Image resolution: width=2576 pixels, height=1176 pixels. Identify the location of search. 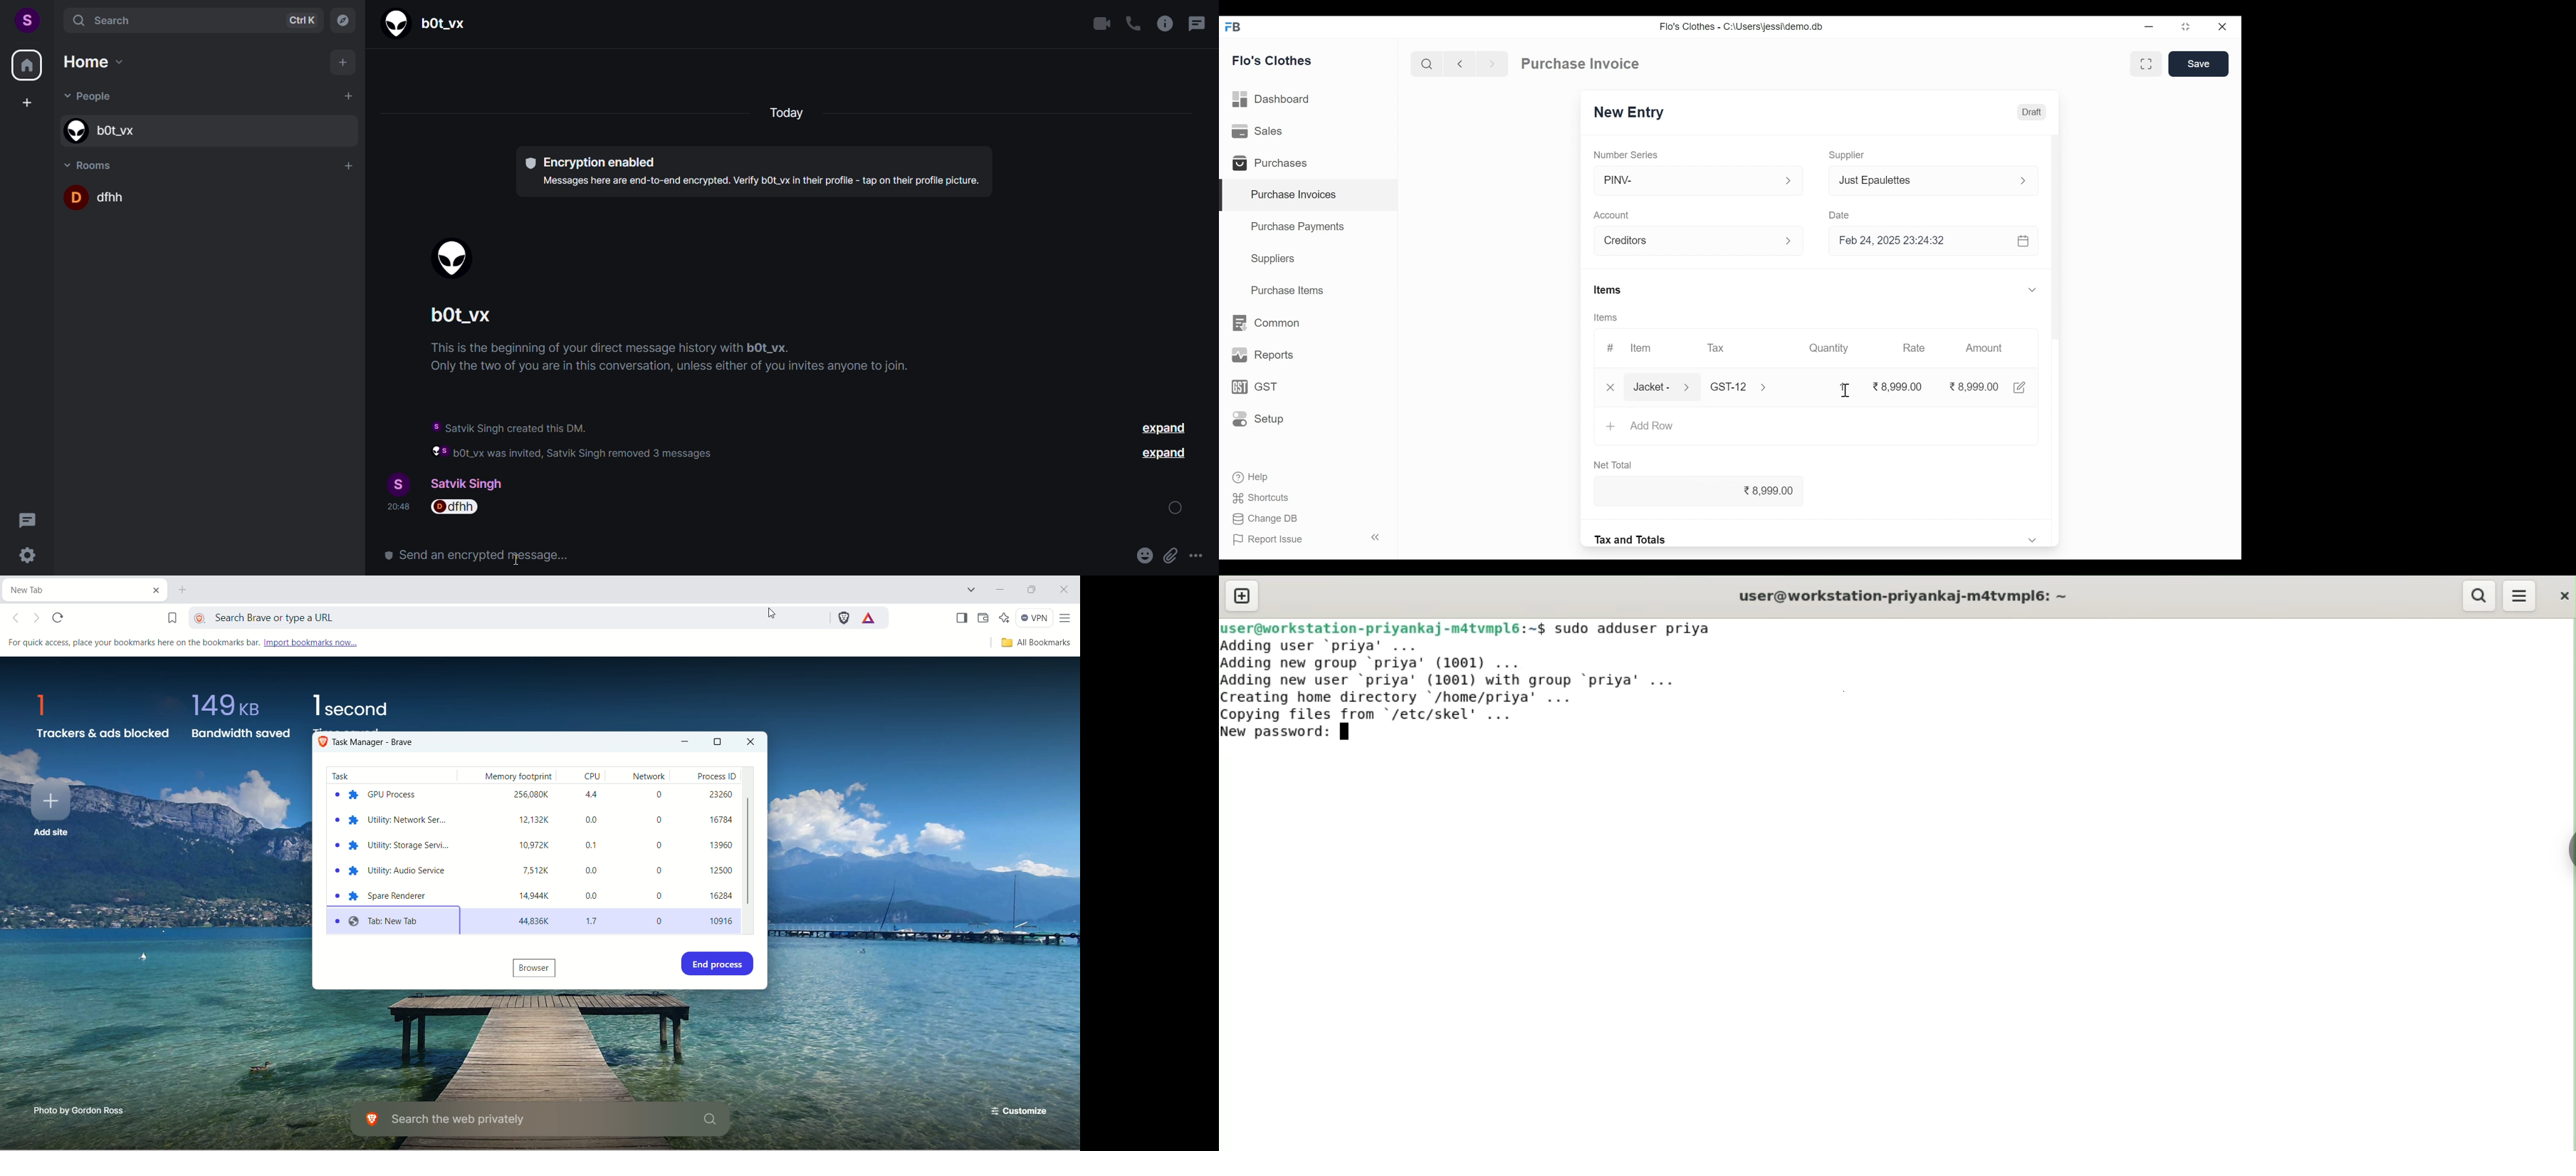
(187, 19).